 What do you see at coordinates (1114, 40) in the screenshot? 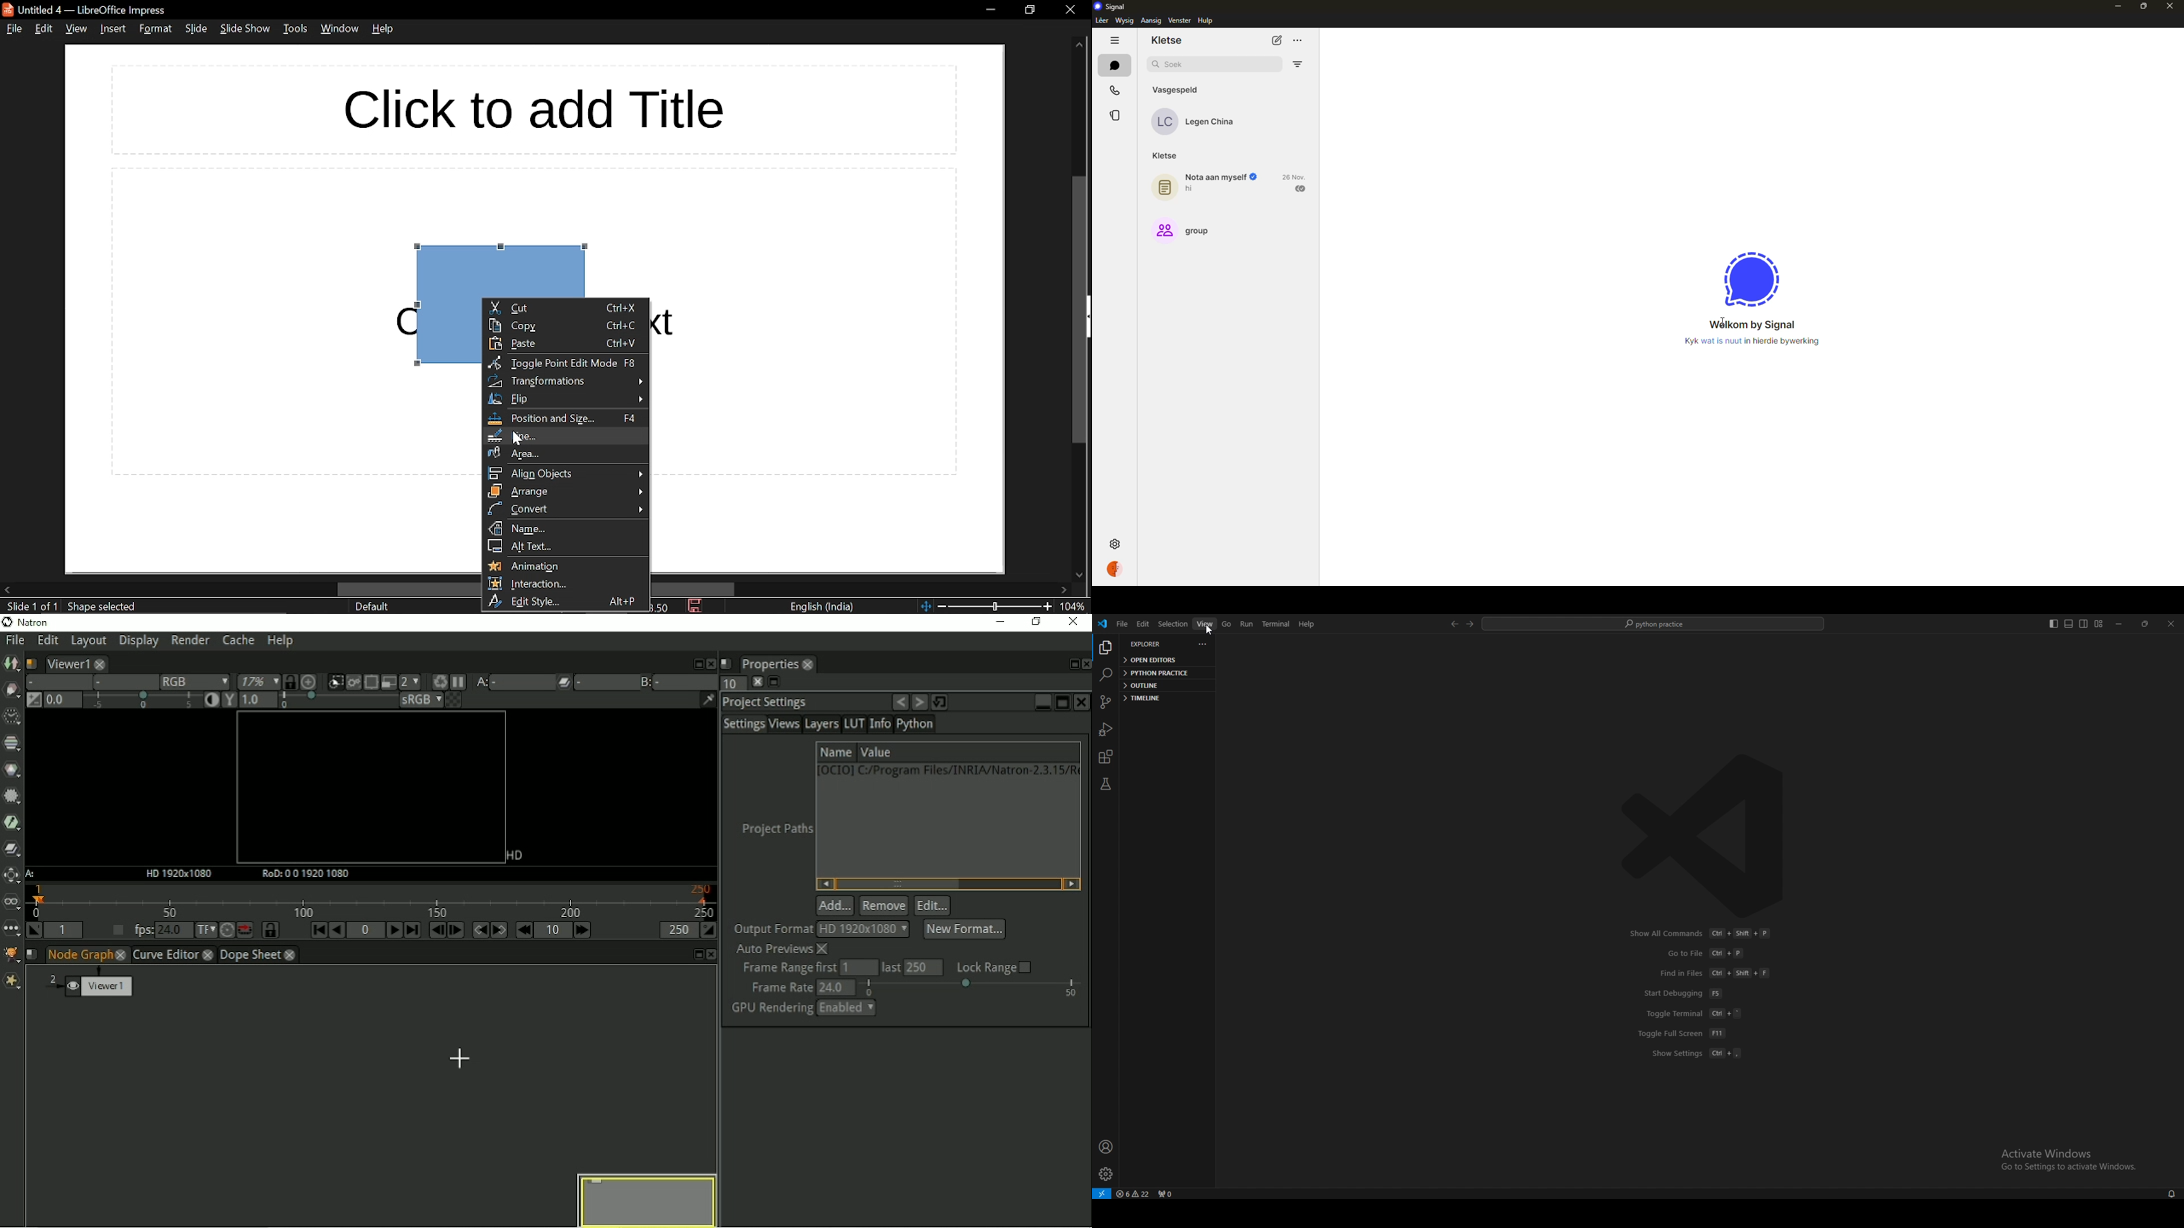
I see `hide tabs` at bounding box center [1114, 40].